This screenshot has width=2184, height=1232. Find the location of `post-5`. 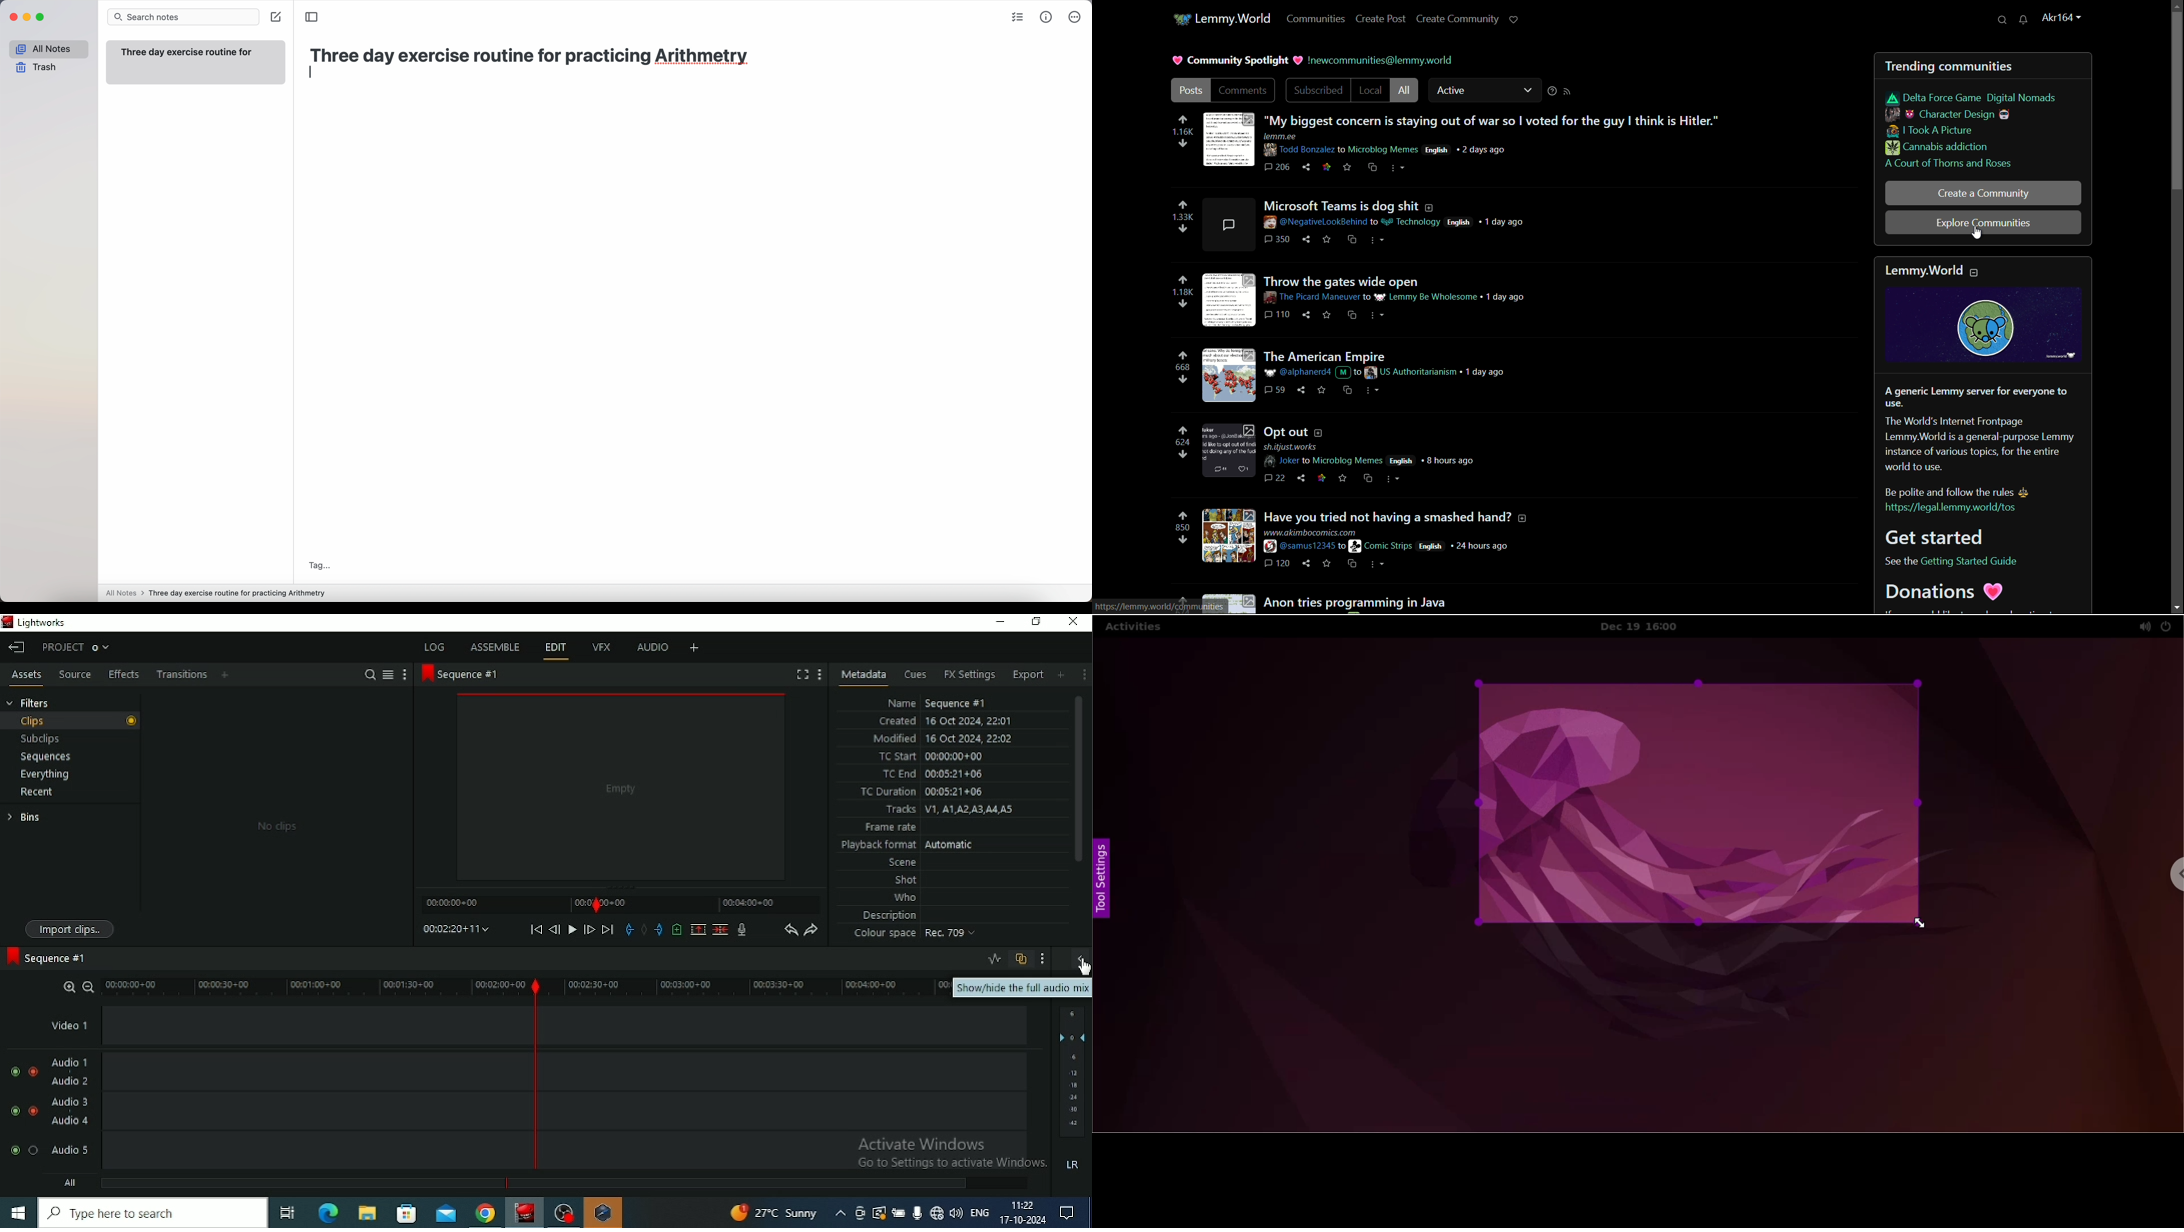

post-5 is located at coordinates (1298, 431).